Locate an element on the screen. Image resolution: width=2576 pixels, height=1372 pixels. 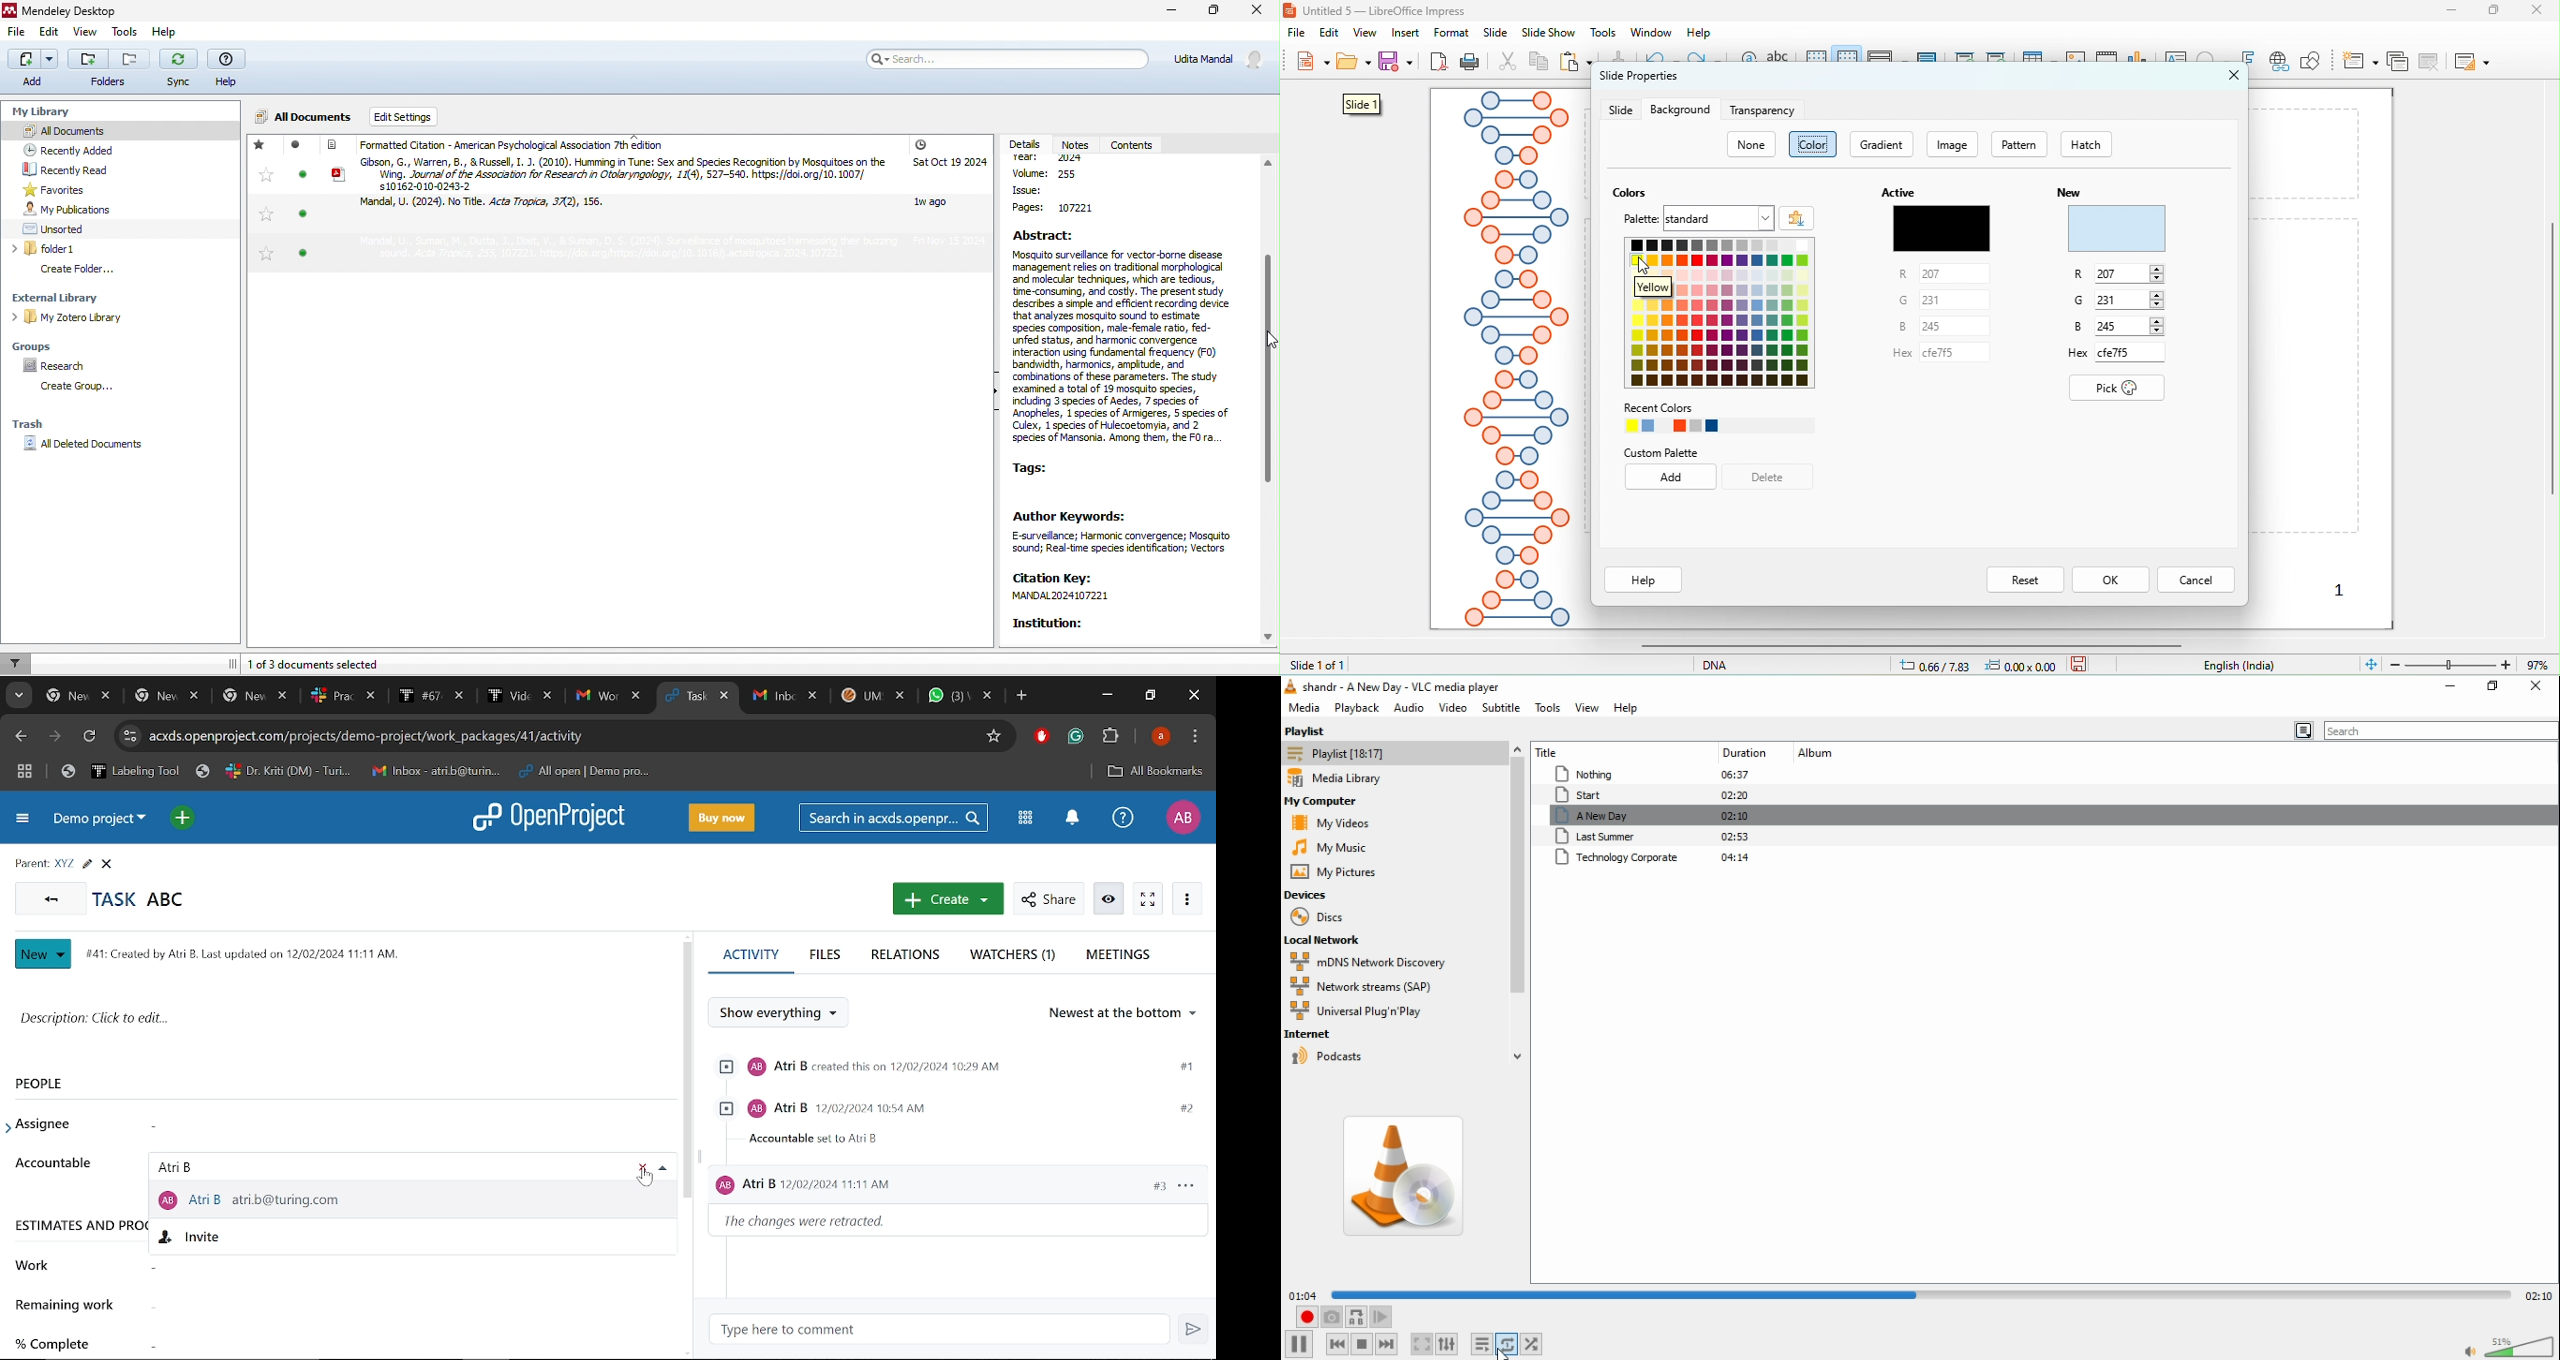
1 of 3 documents selected is located at coordinates (337, 663).